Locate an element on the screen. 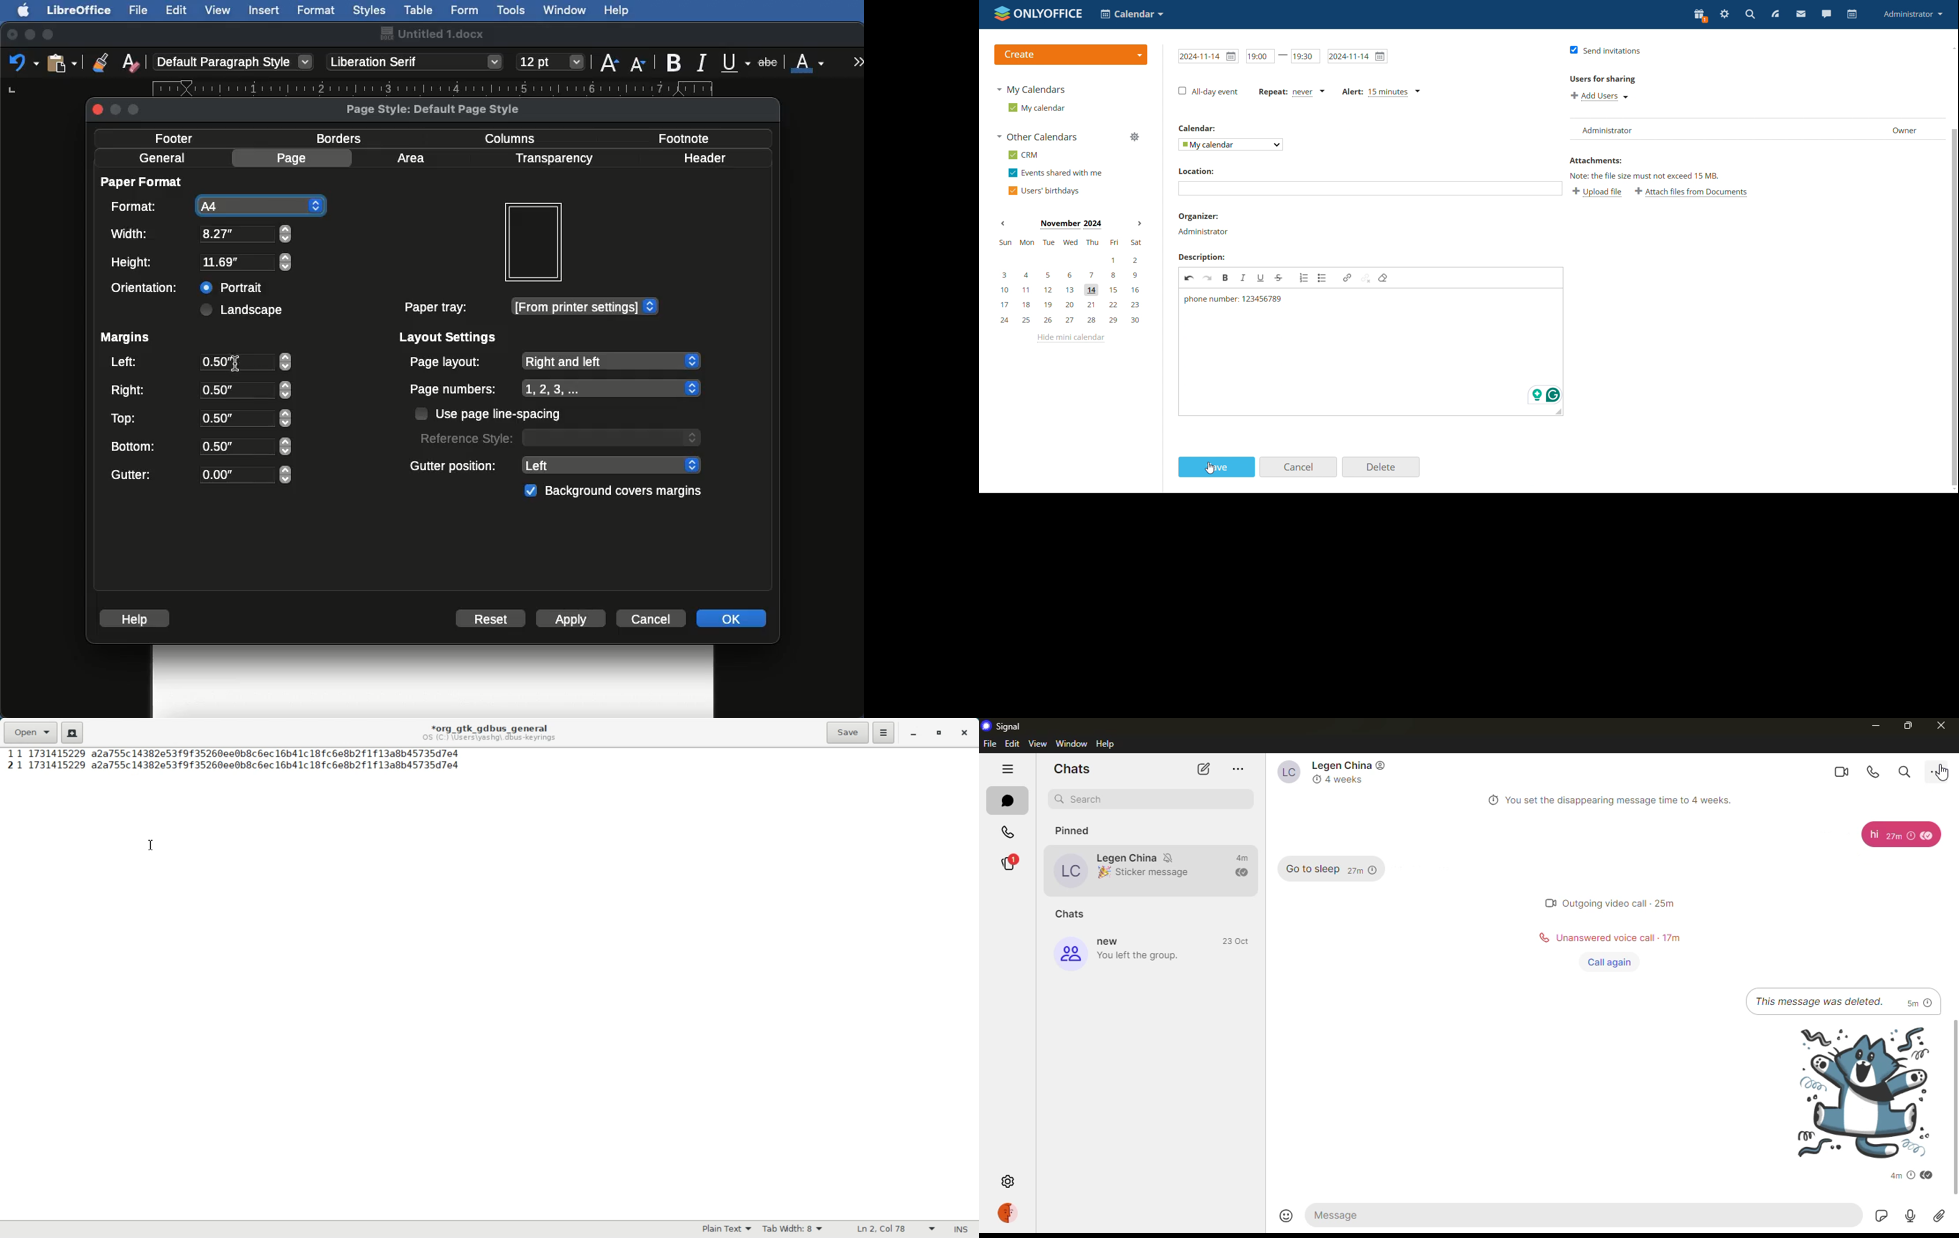 The width and height of the screenshot is (1960, 1260). text is located at coordinates (1292, 92).